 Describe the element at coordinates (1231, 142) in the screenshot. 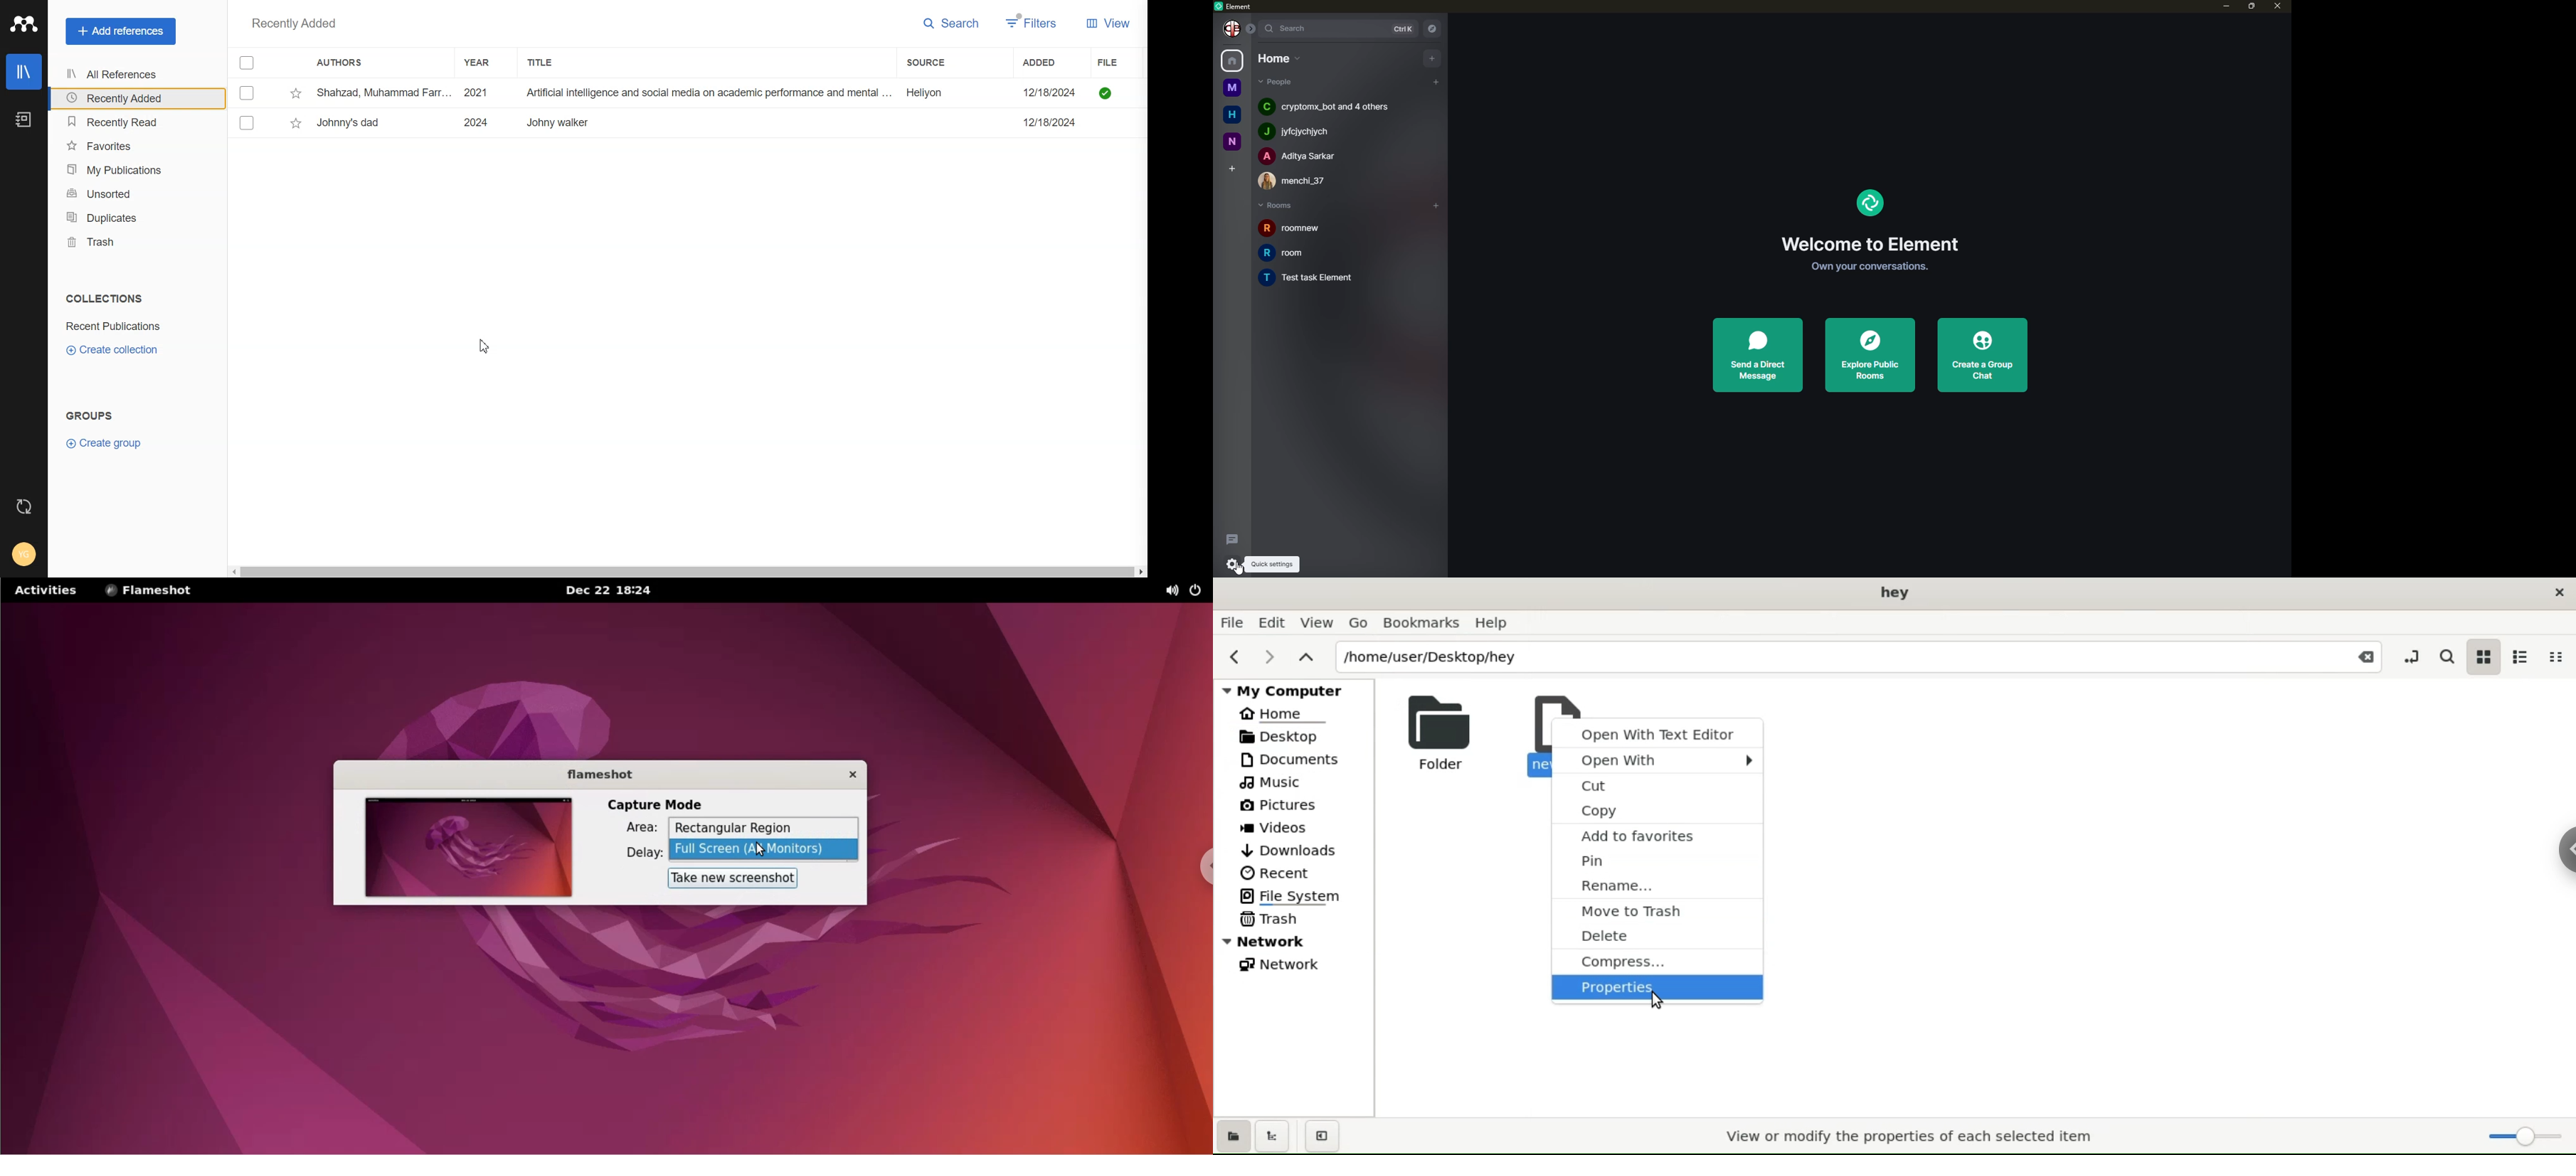

I see `new` at that location.